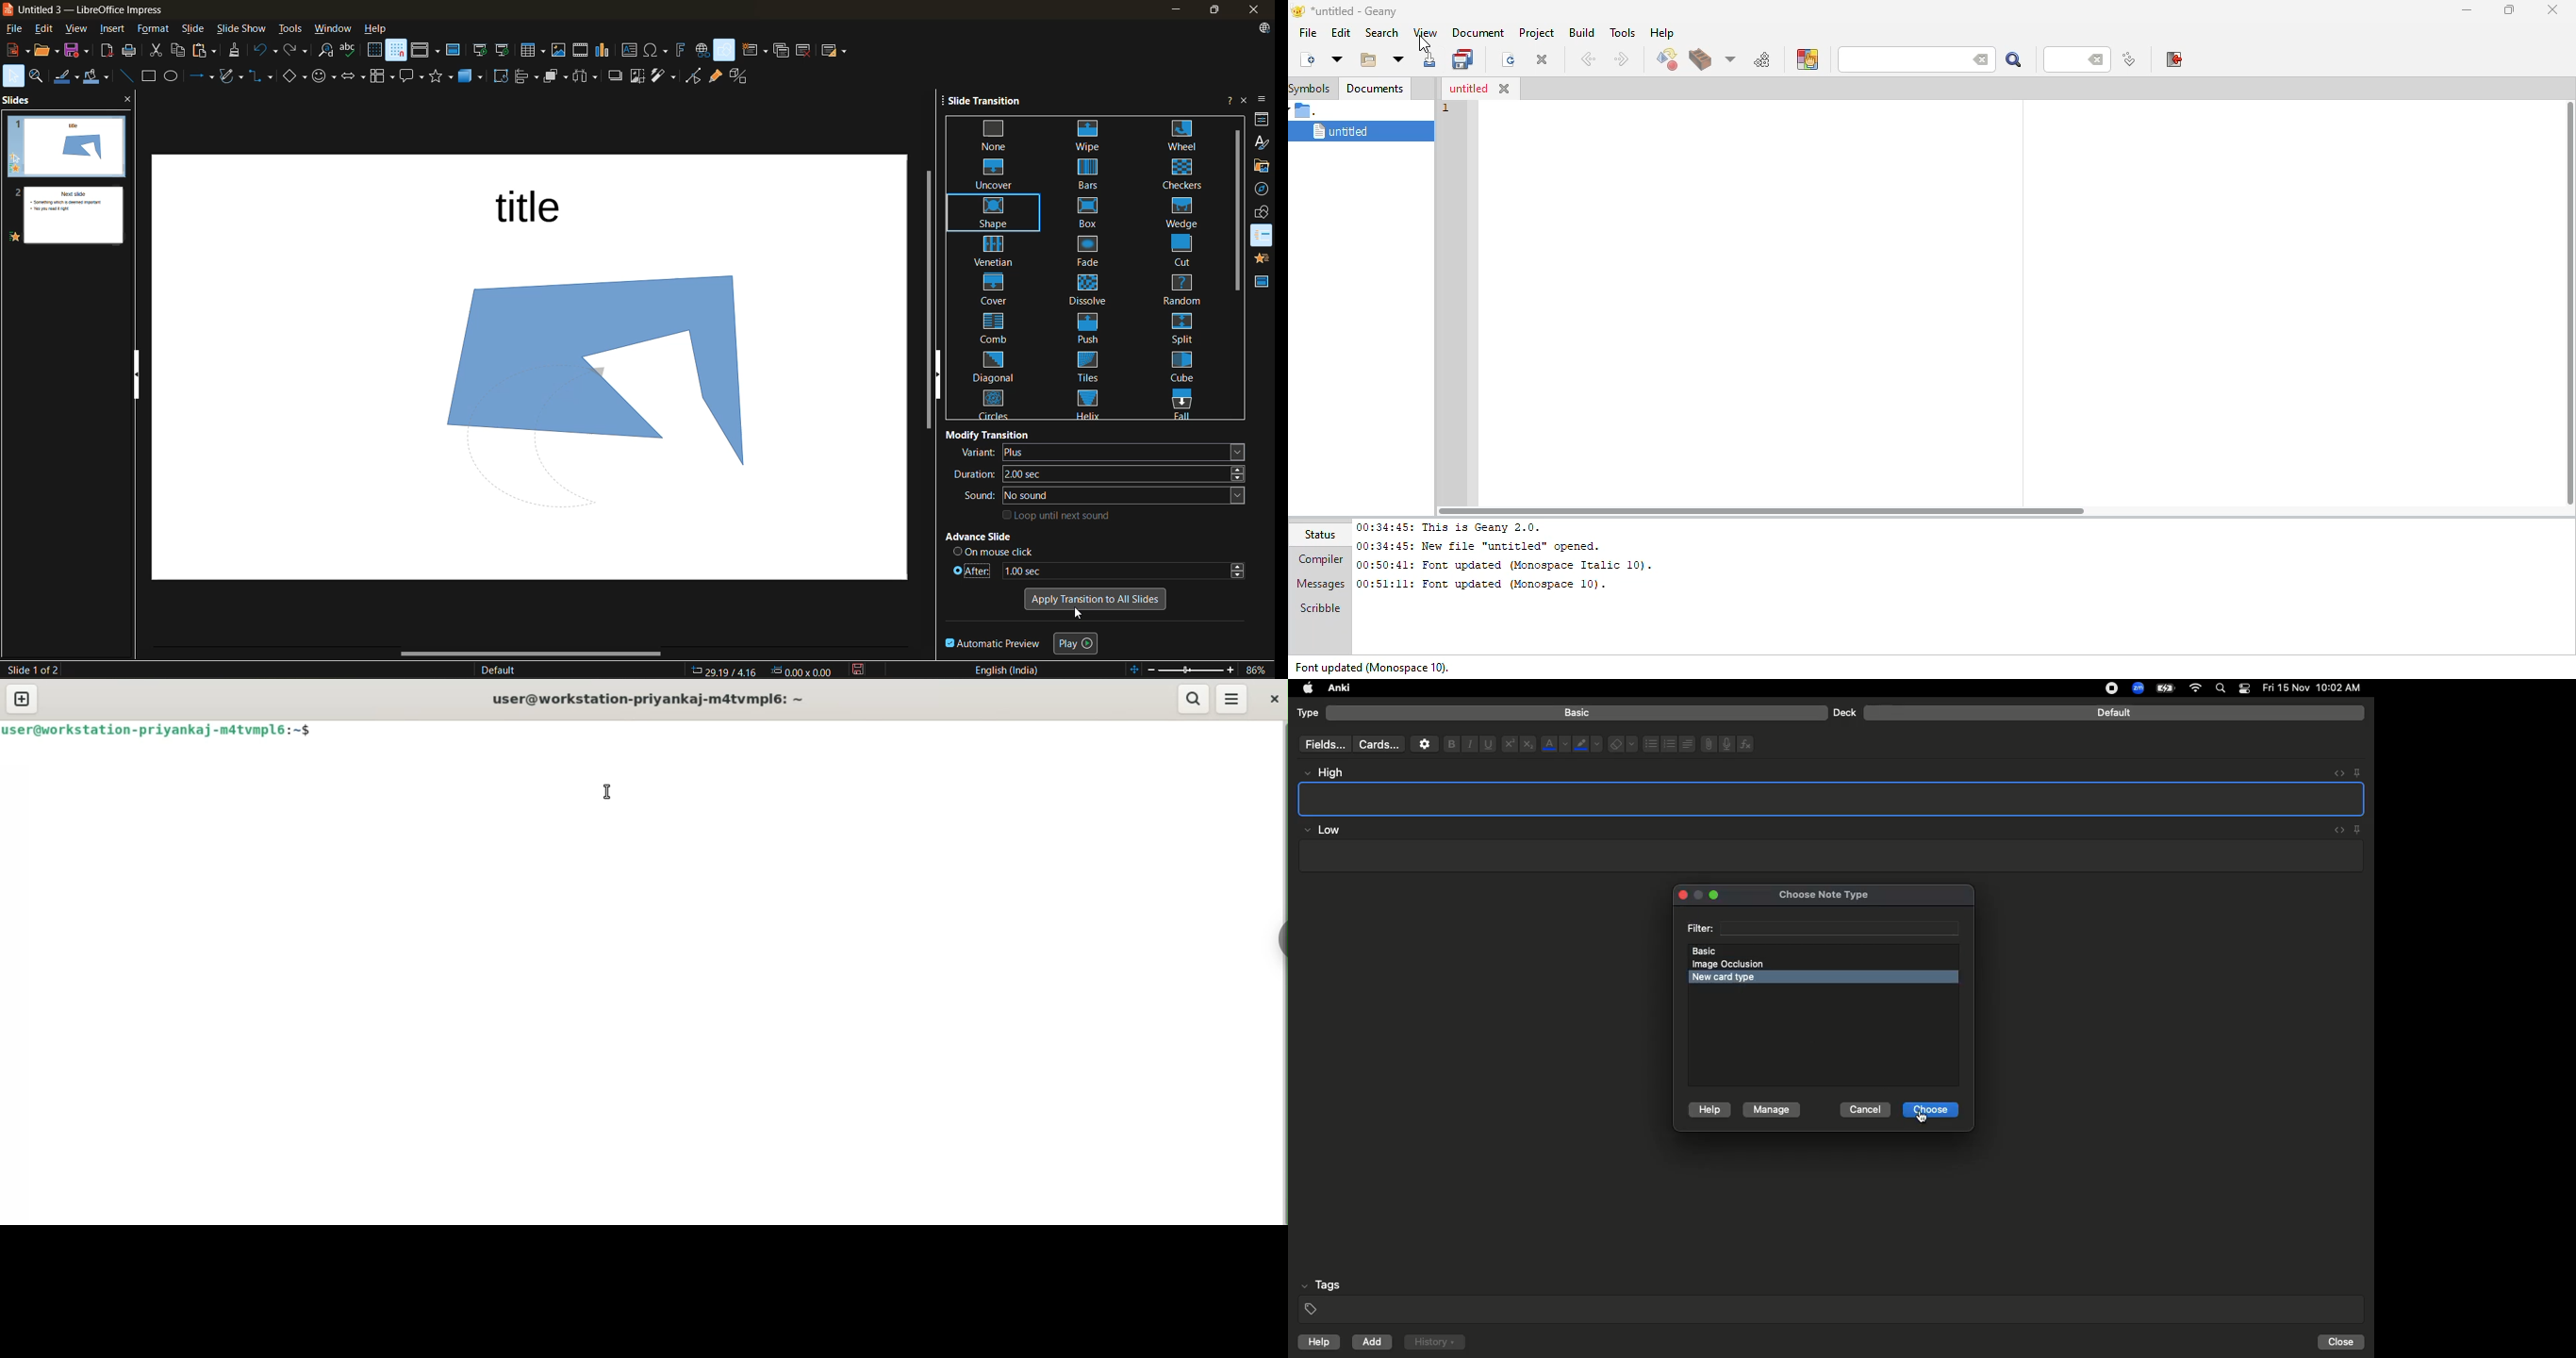  Describe the element at coordinates (244, 28) in the screenshot. I see `slideshow` at that location.